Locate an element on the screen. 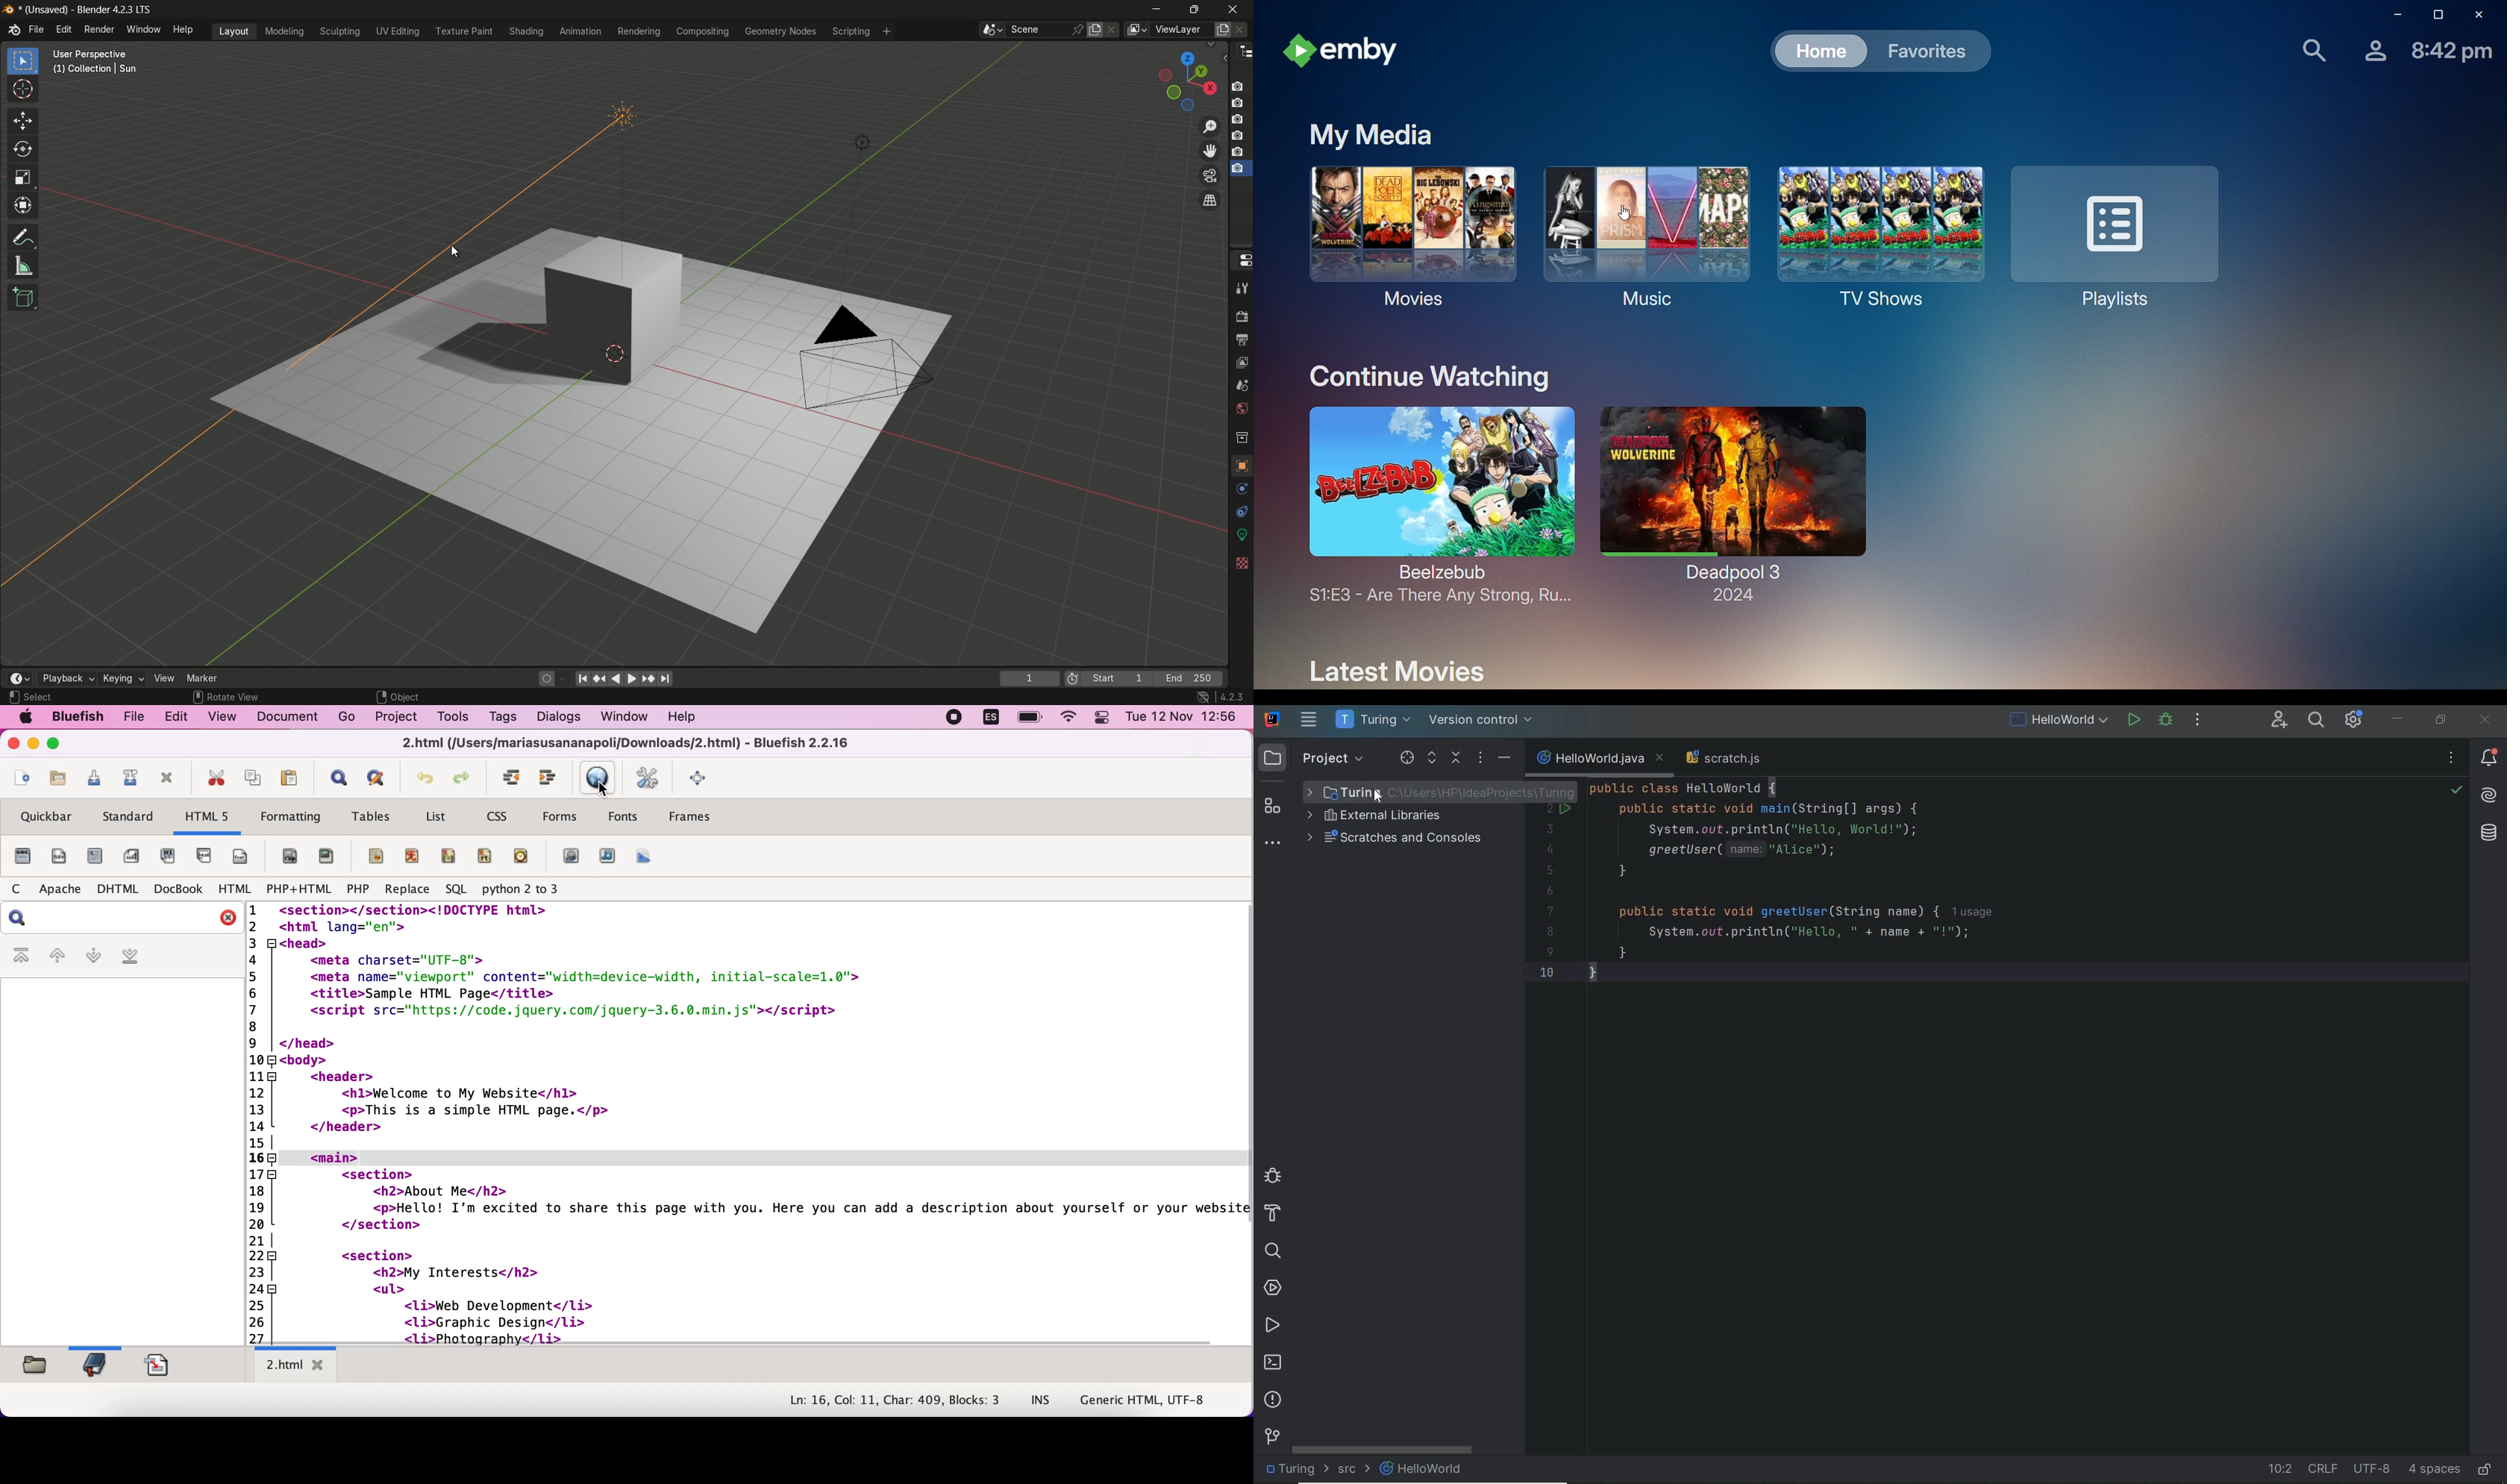 This screenshot has height=1484, width=2520. multithumbnail is located at coordinates (647, 858).